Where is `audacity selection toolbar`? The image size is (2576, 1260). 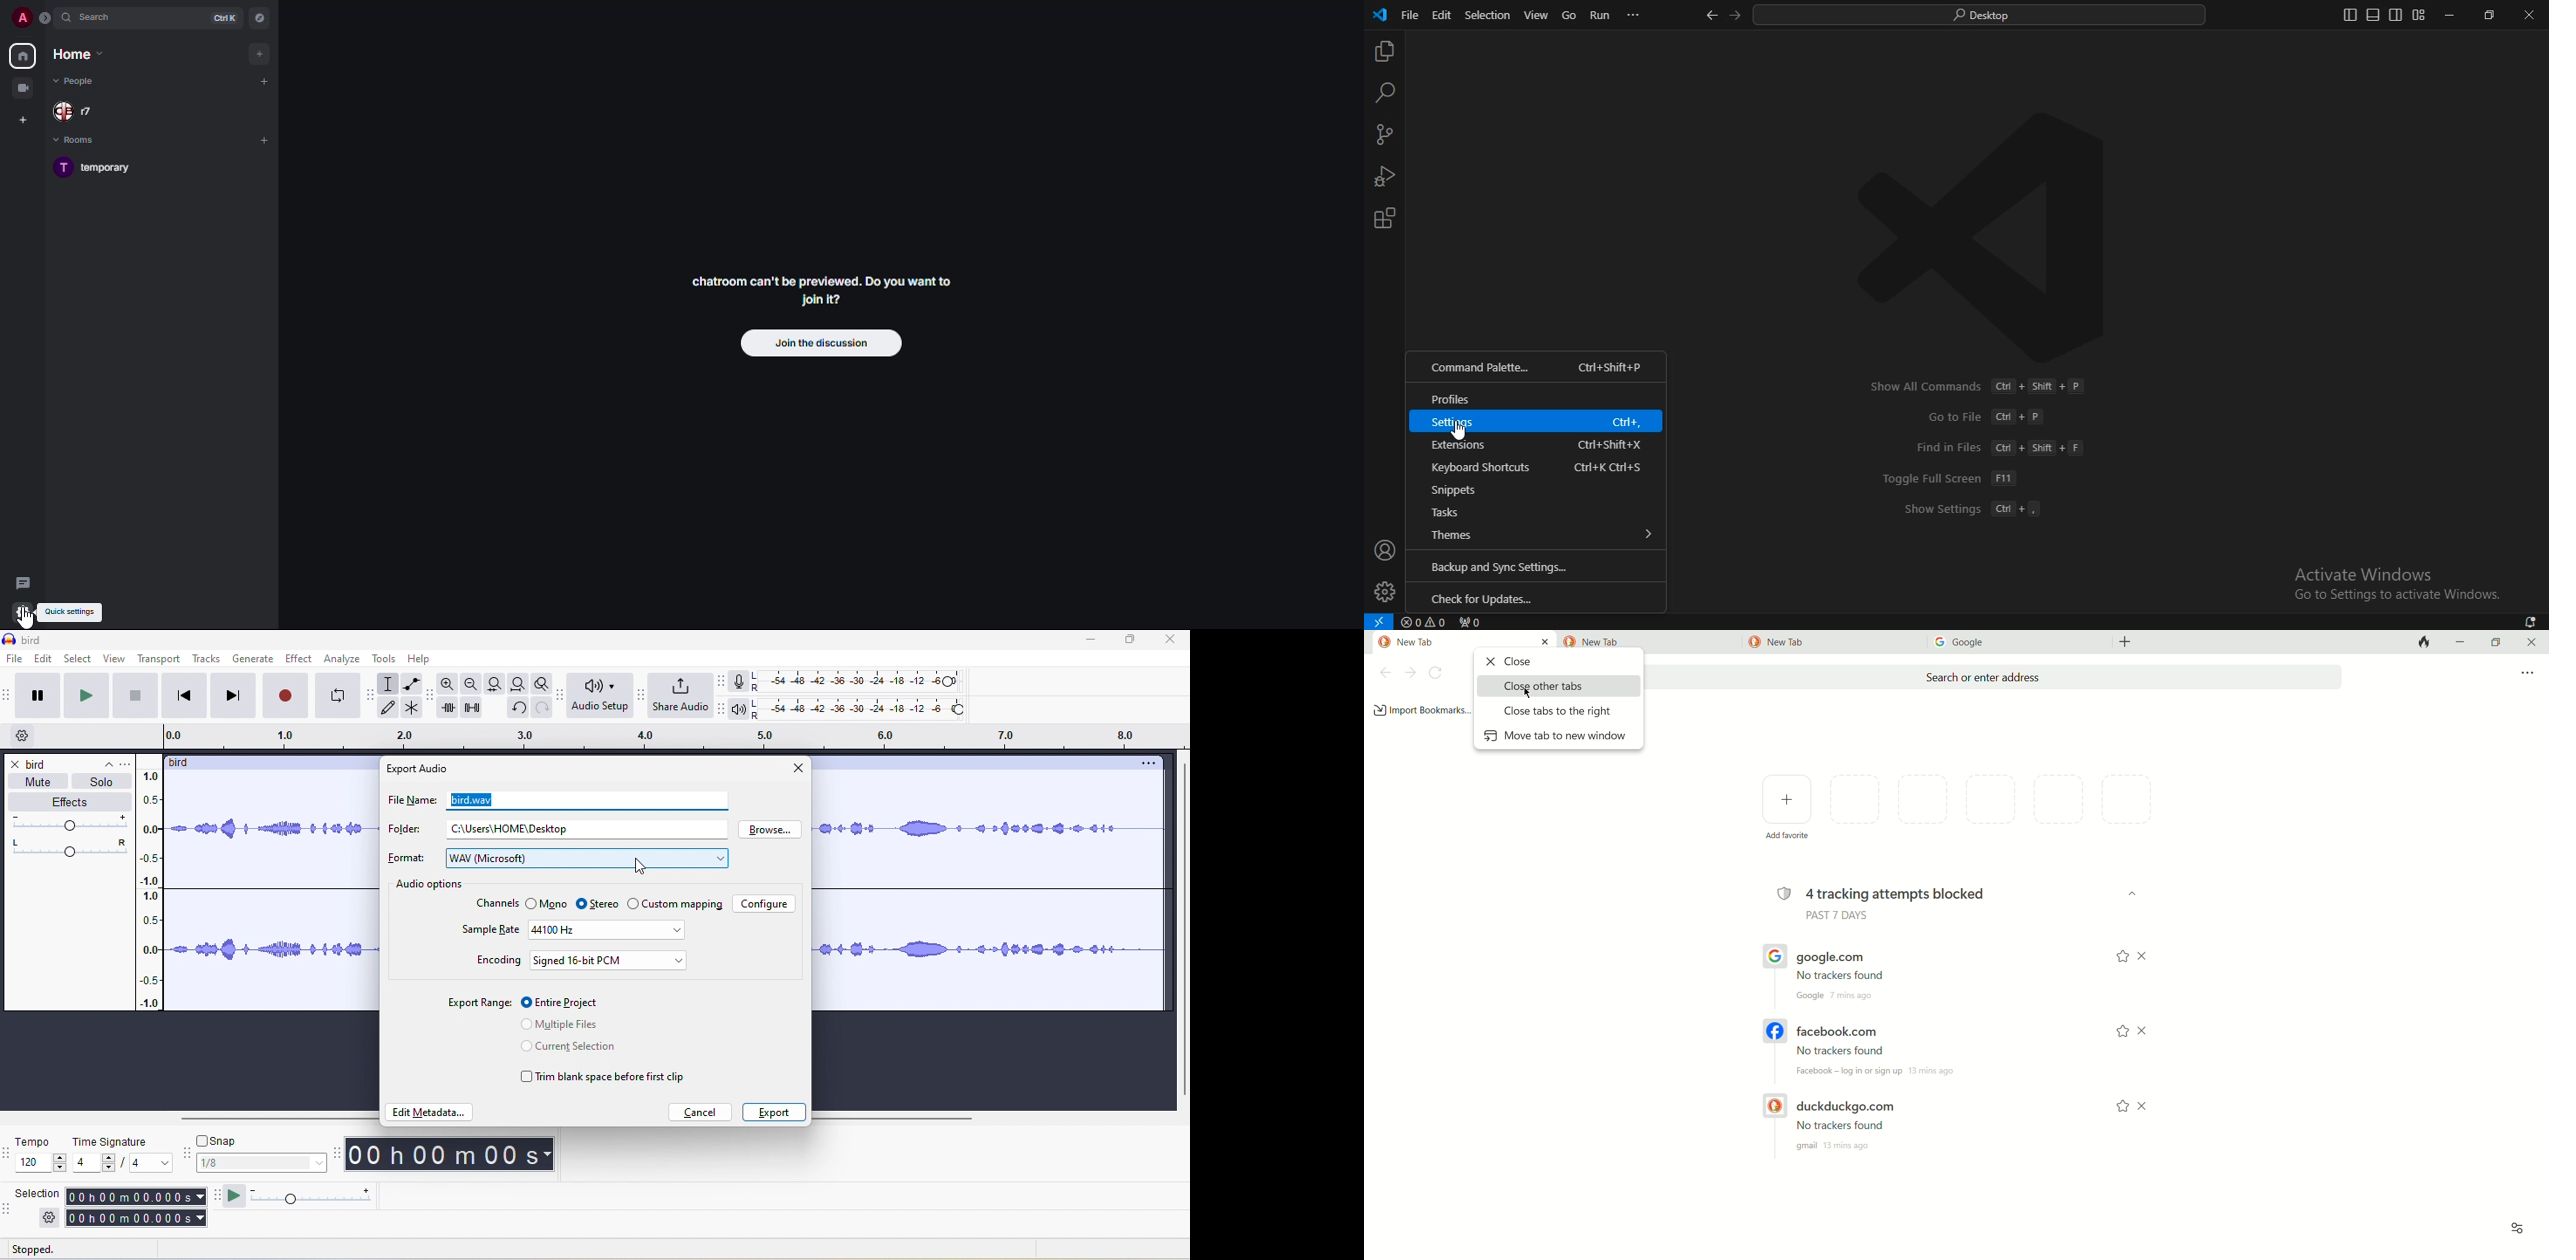
audacity selection toolbar is located at coordinates (8, 1208).